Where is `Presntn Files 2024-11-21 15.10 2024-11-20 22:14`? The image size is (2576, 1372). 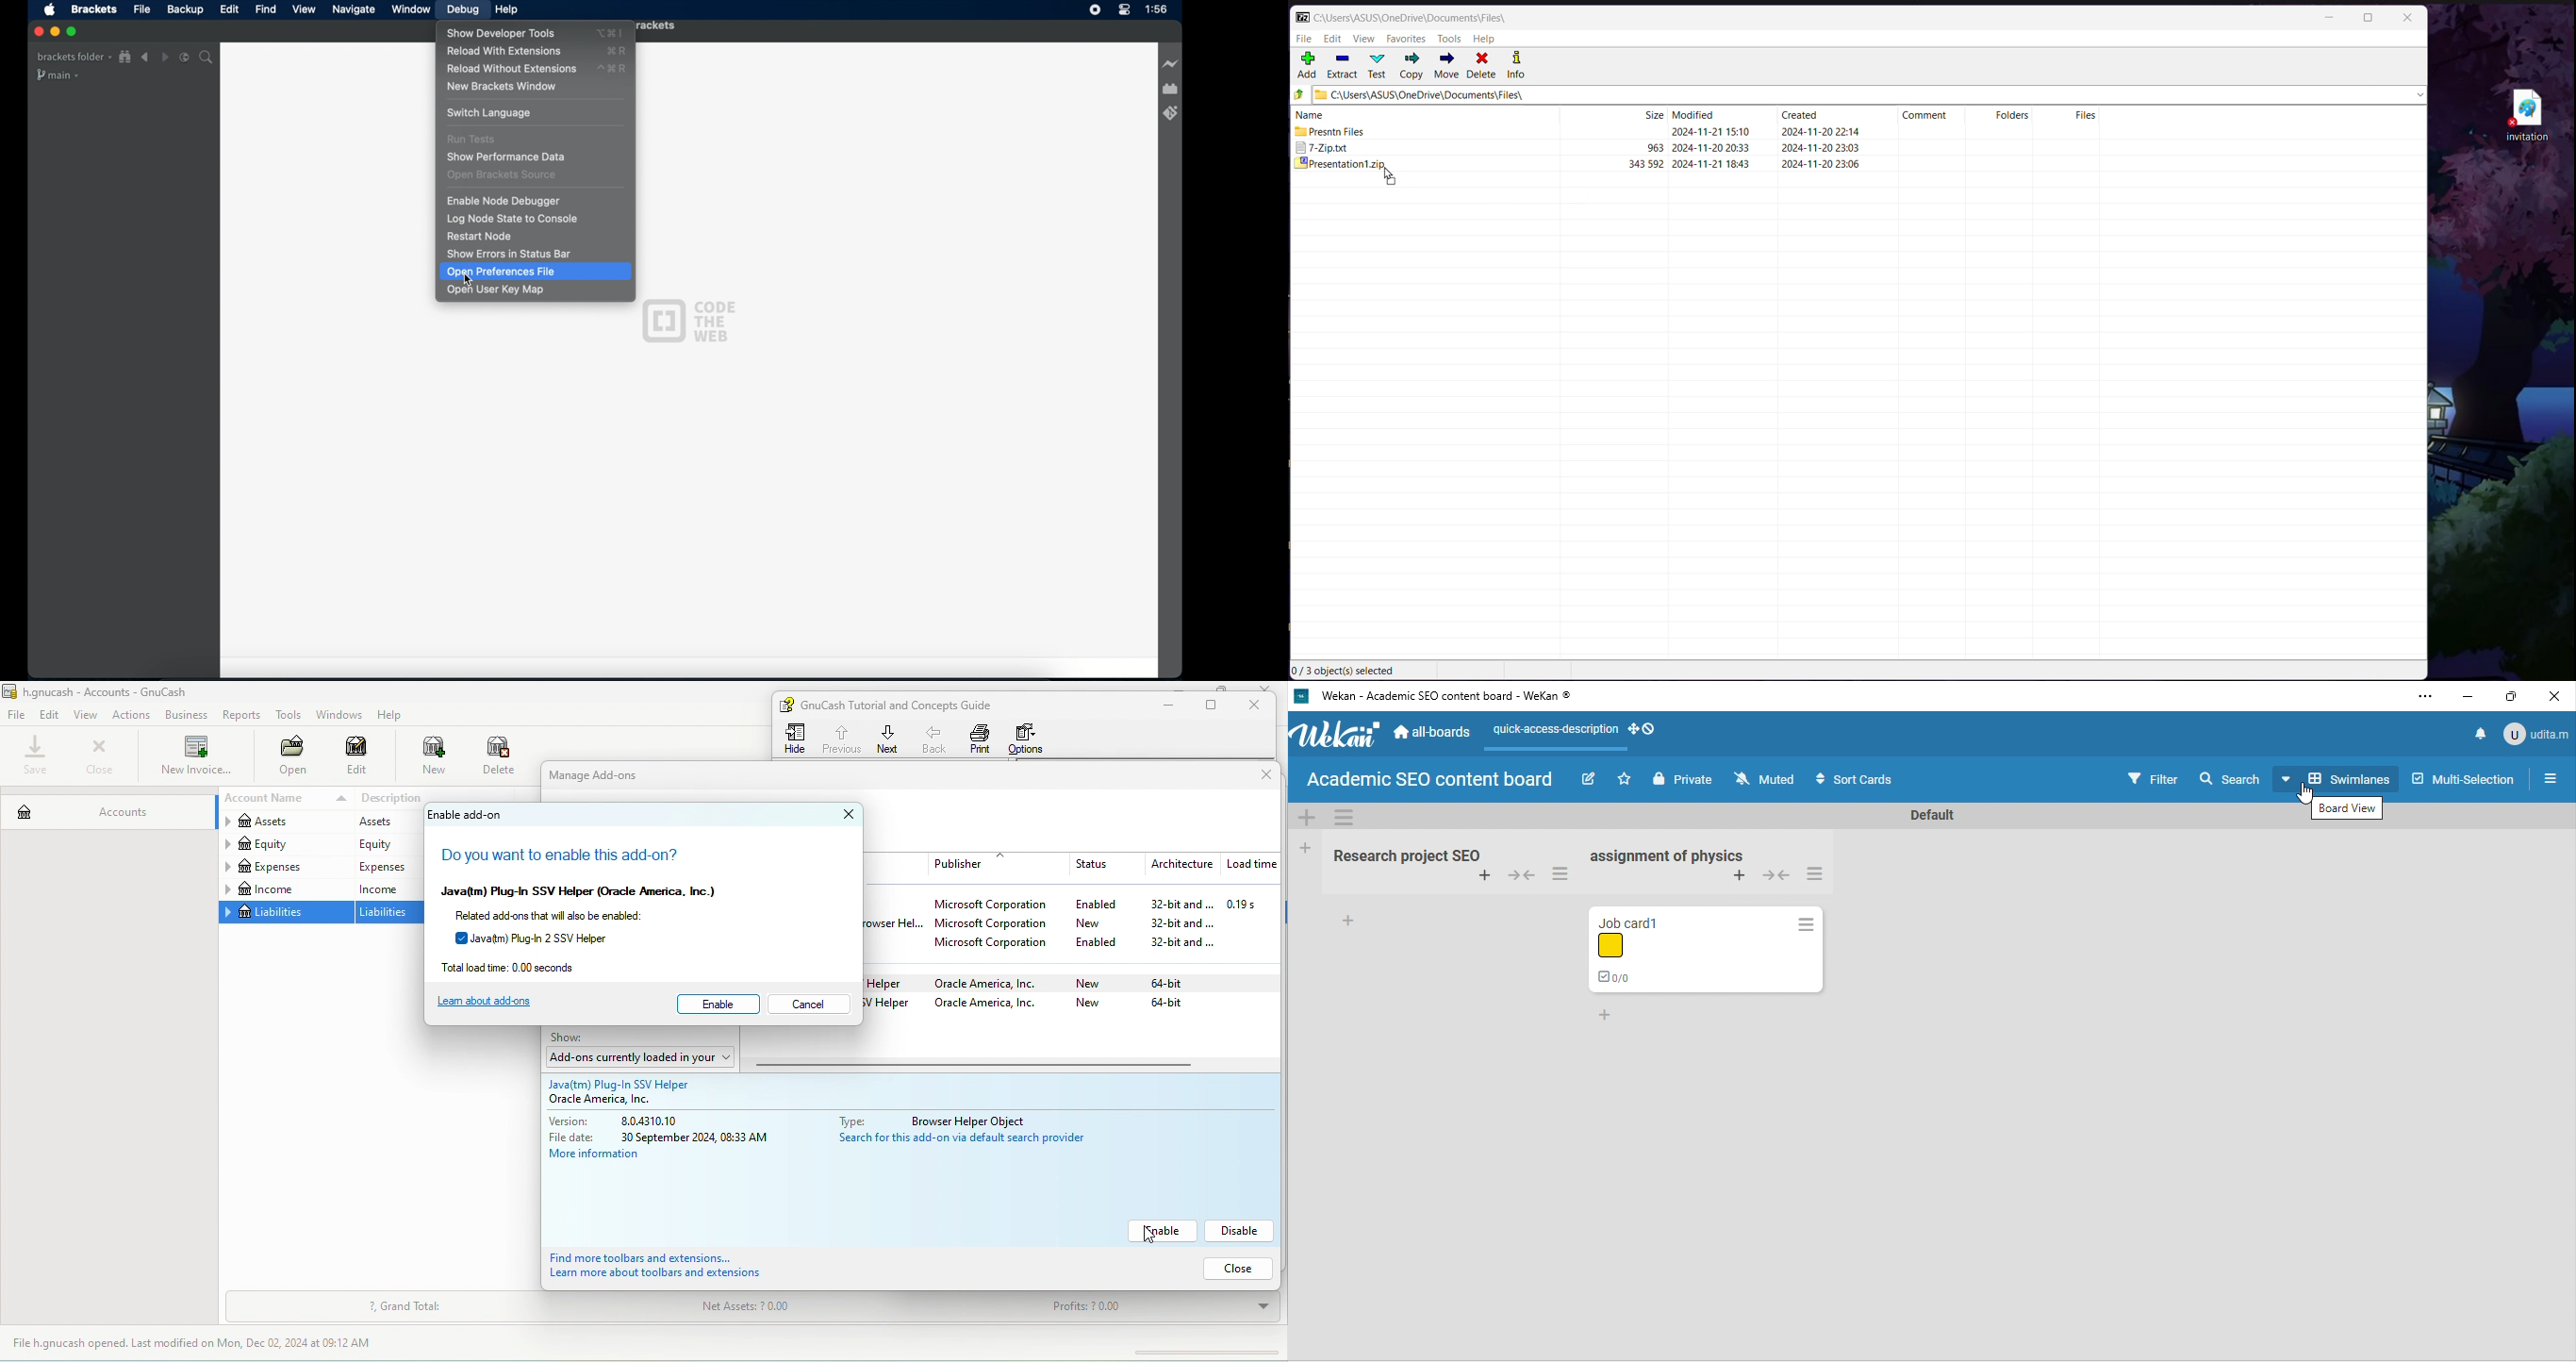
Presntn Files 2024-11-21 15.10 2024-11-20 22:14 is located at coordinates (1575, 131).